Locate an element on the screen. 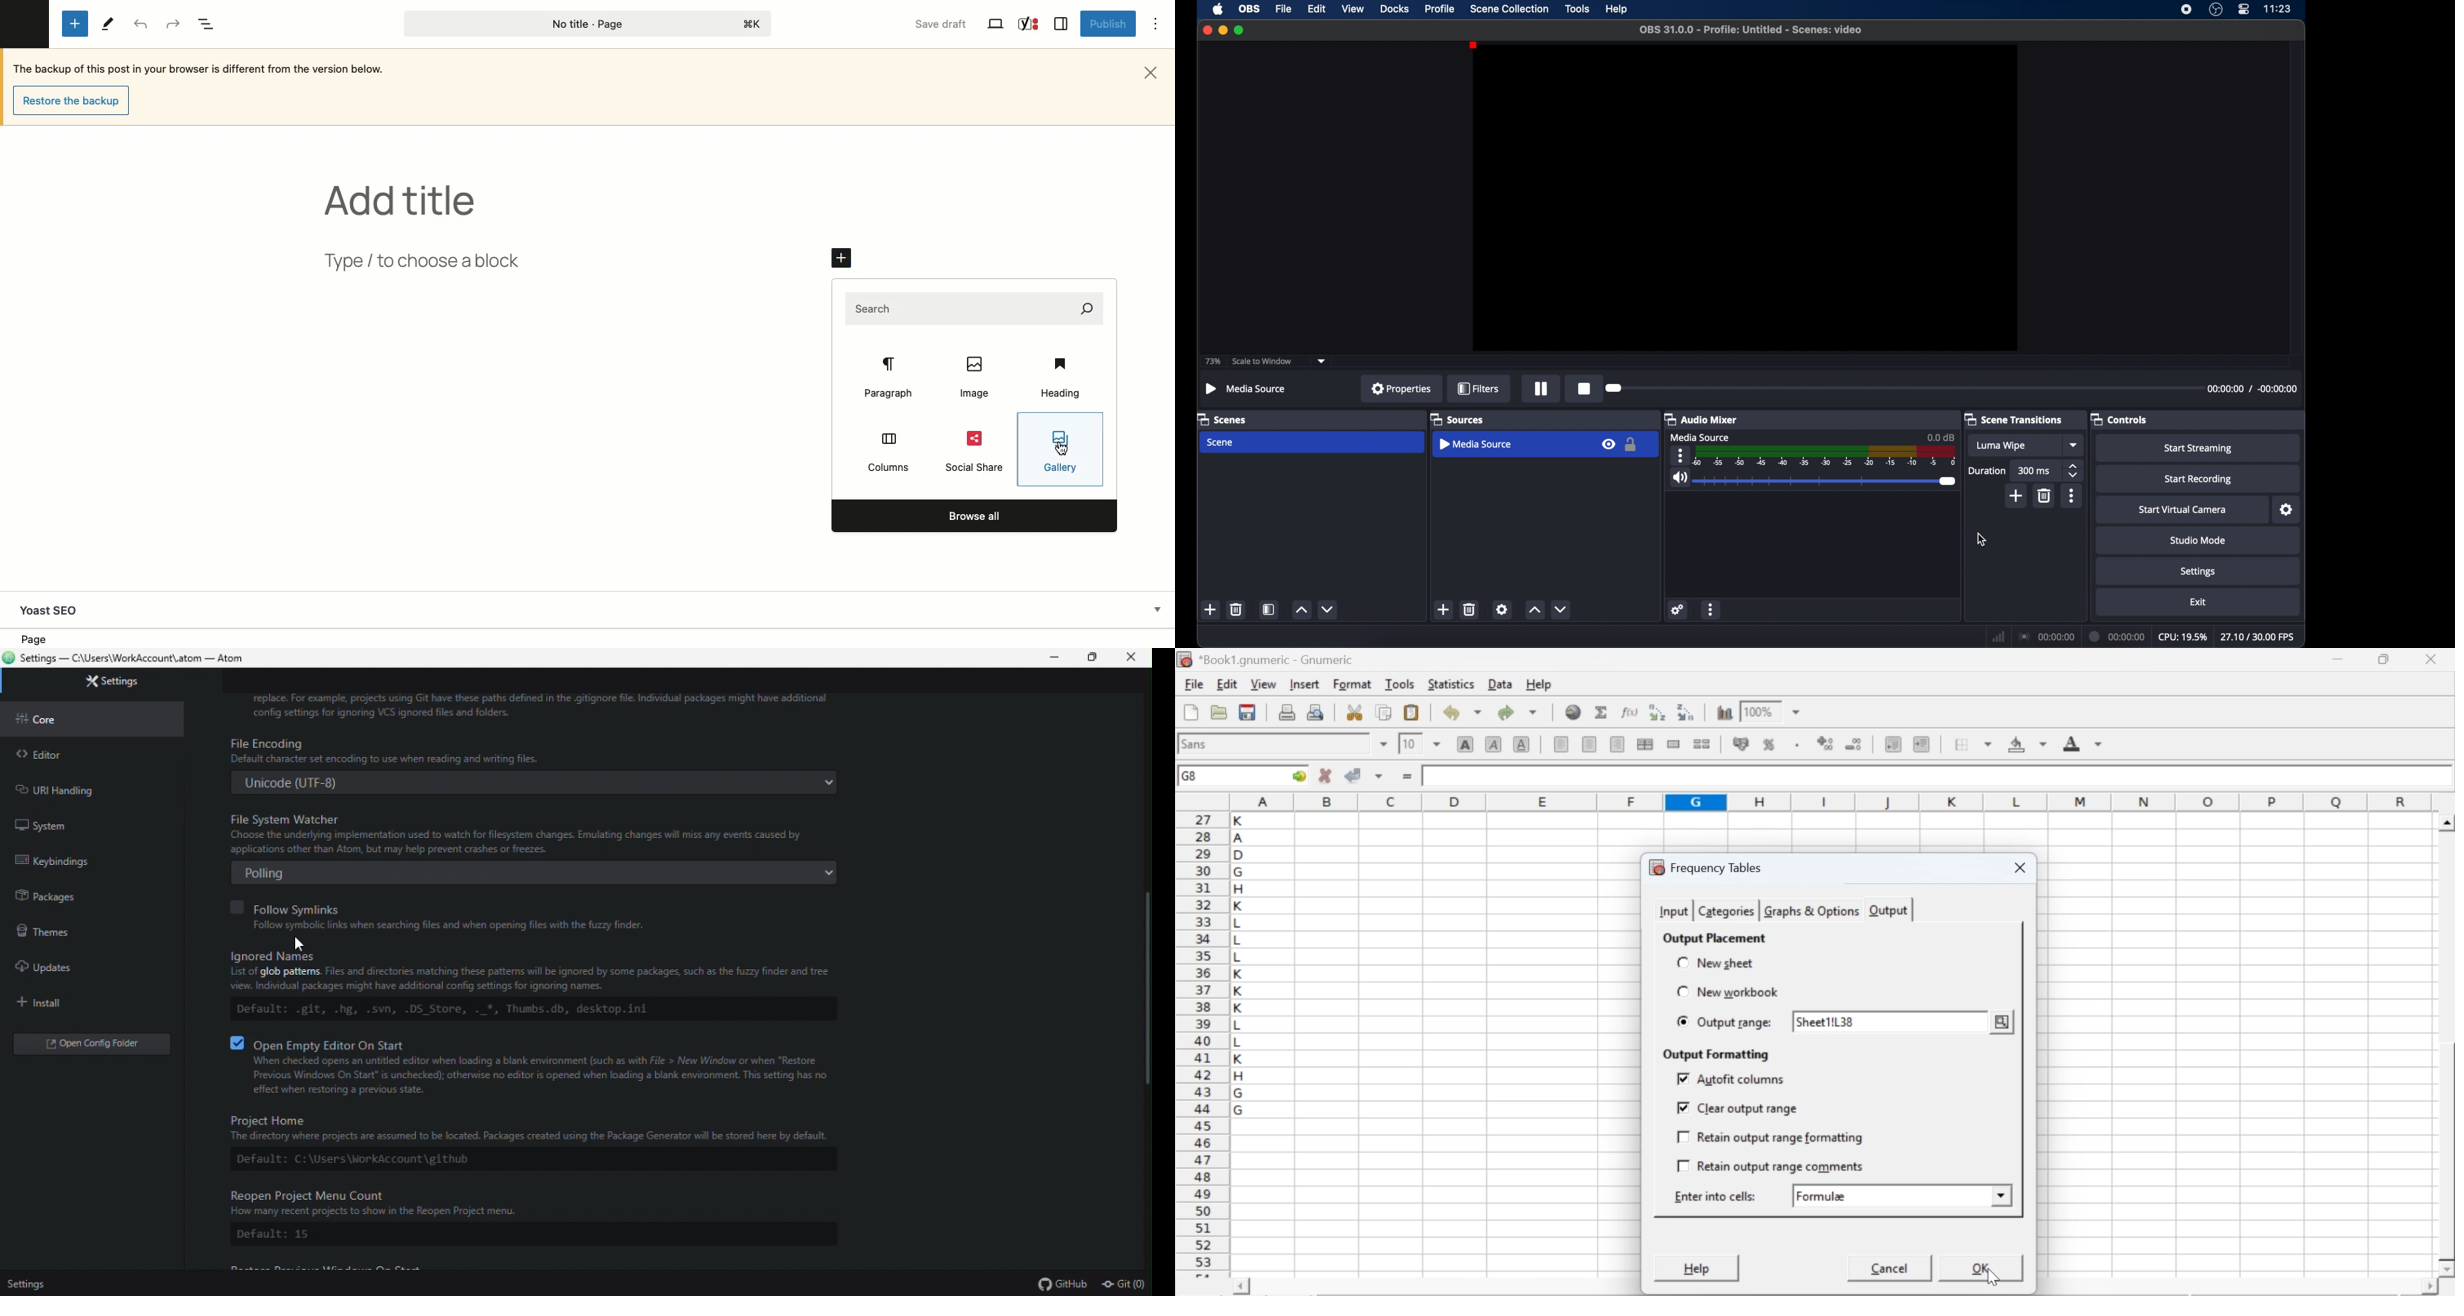 The height and width of the screenshot is (1316, 2464). profile is located at coordinates (1441, 8).